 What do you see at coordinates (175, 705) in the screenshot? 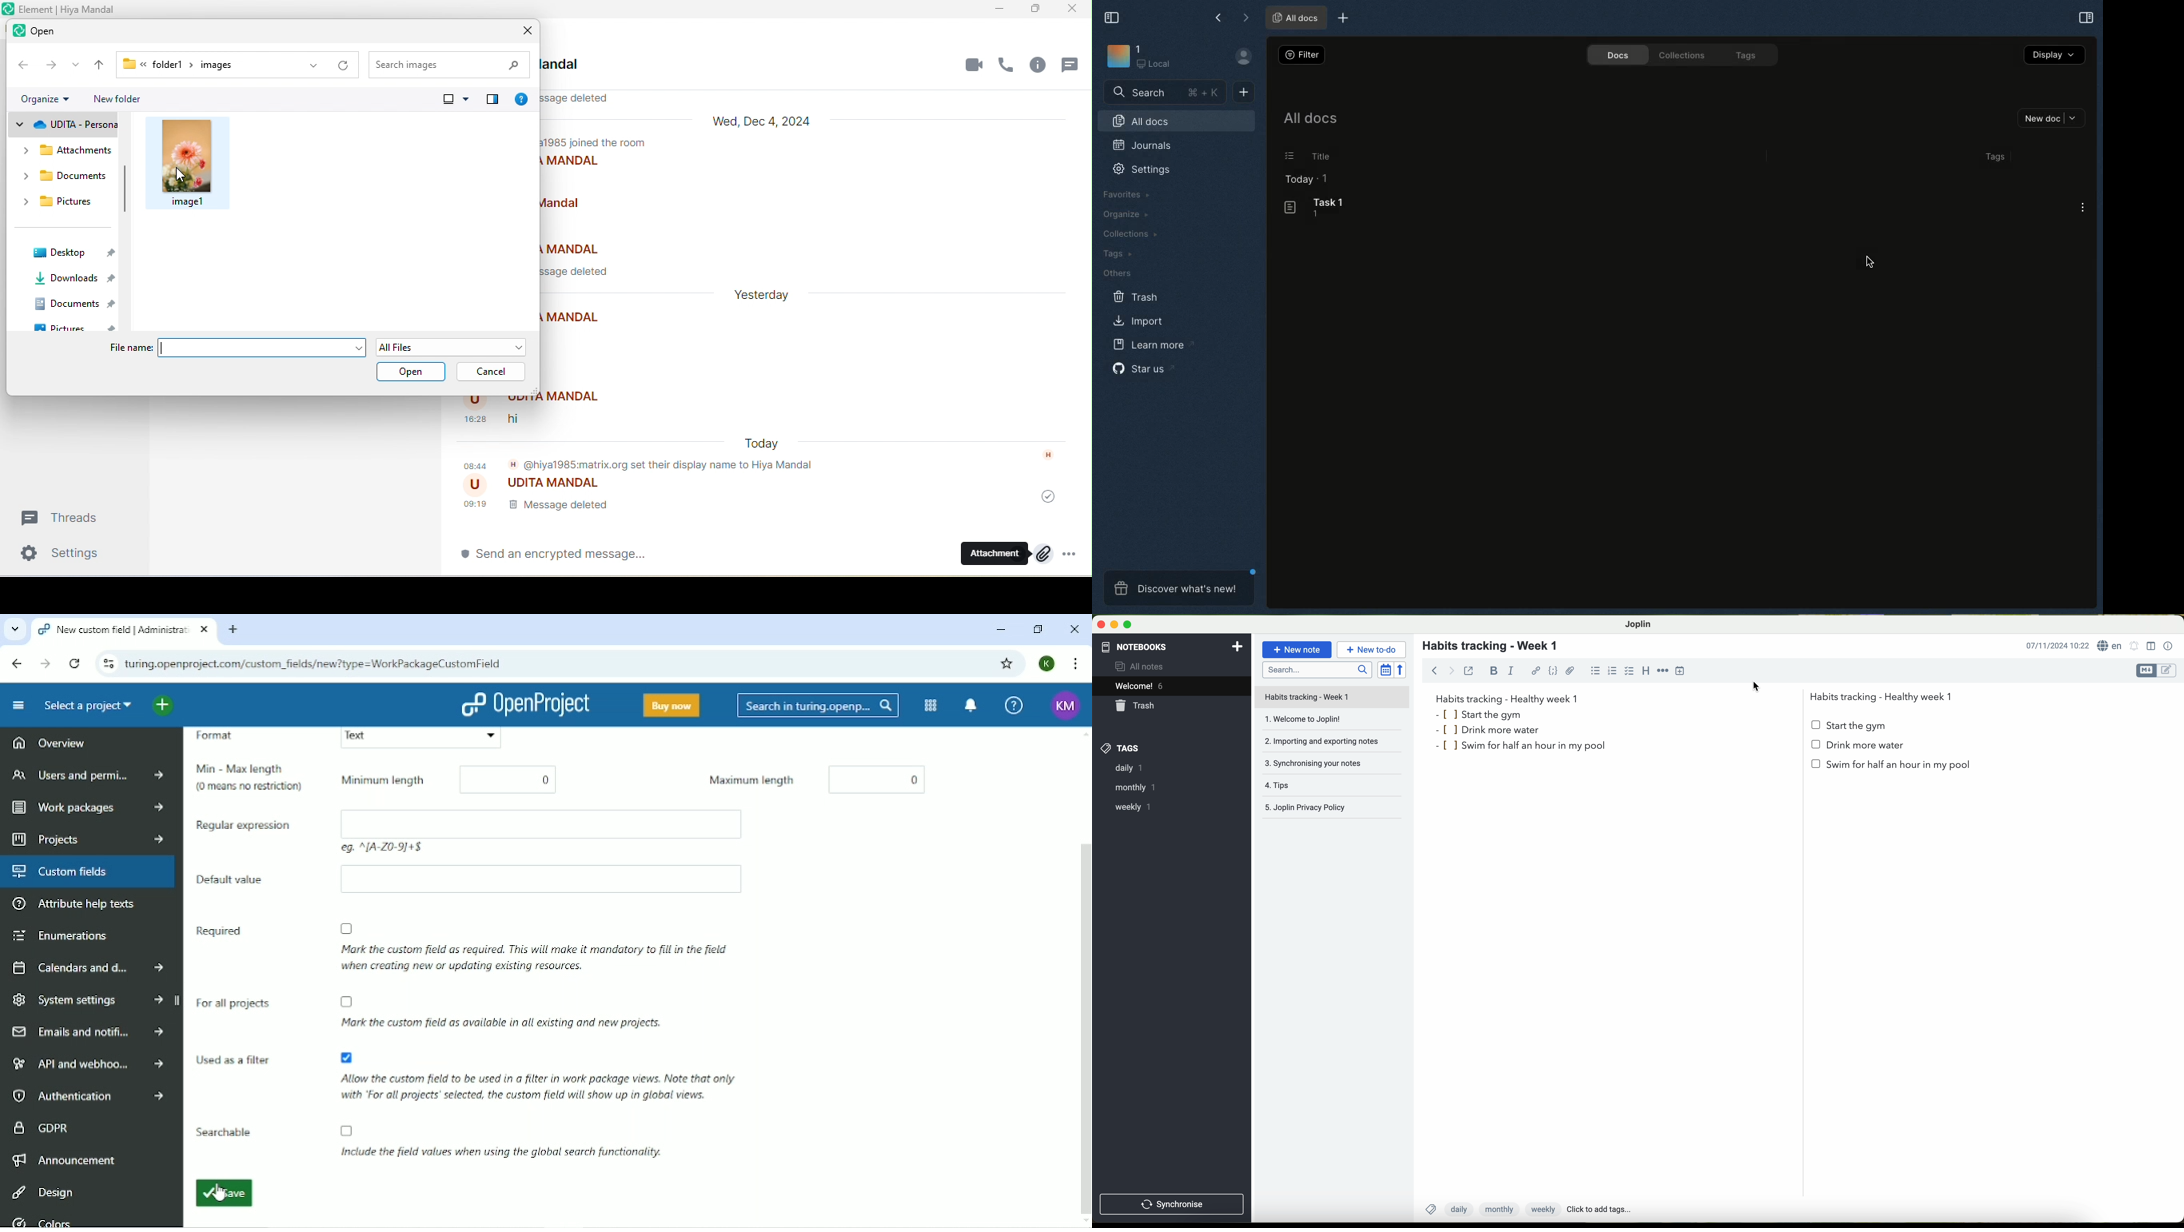
I see `Open quick add menu` at bounding box center [175, 705].